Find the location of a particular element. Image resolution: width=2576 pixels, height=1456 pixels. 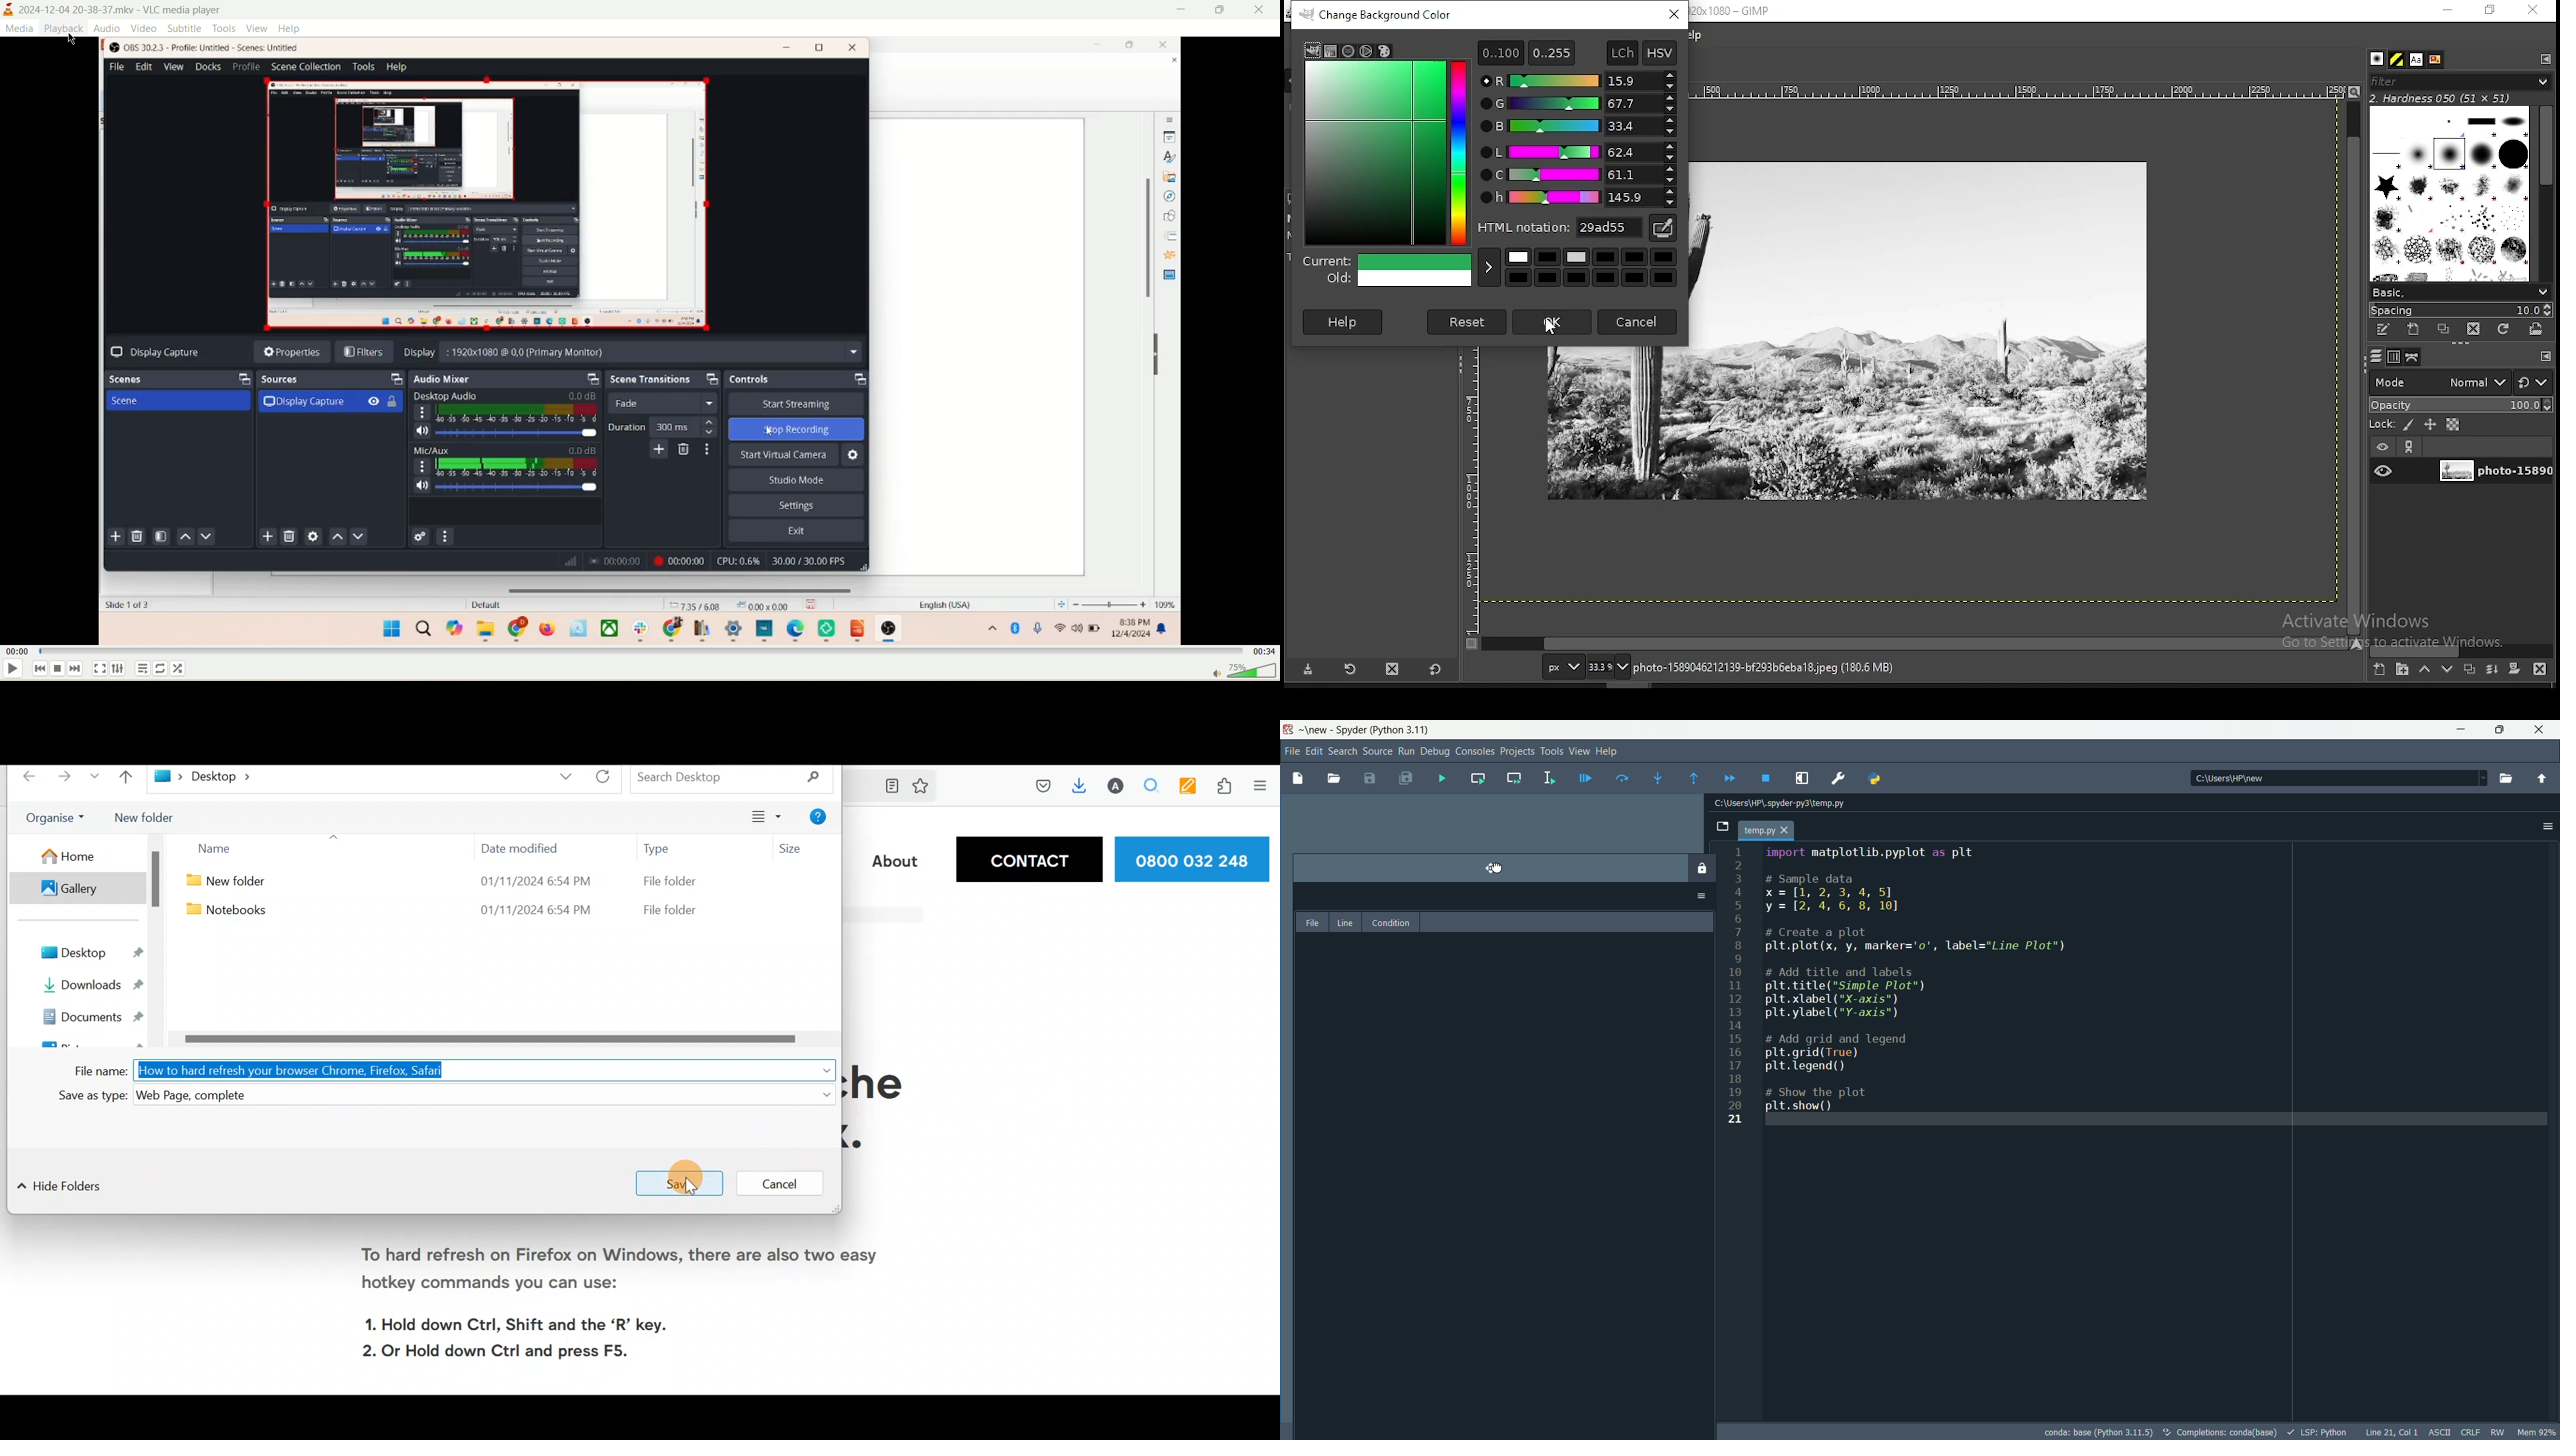

© C:\Users\HP\.spyder-py3\temp.py is located at coordinates (1800, 803).